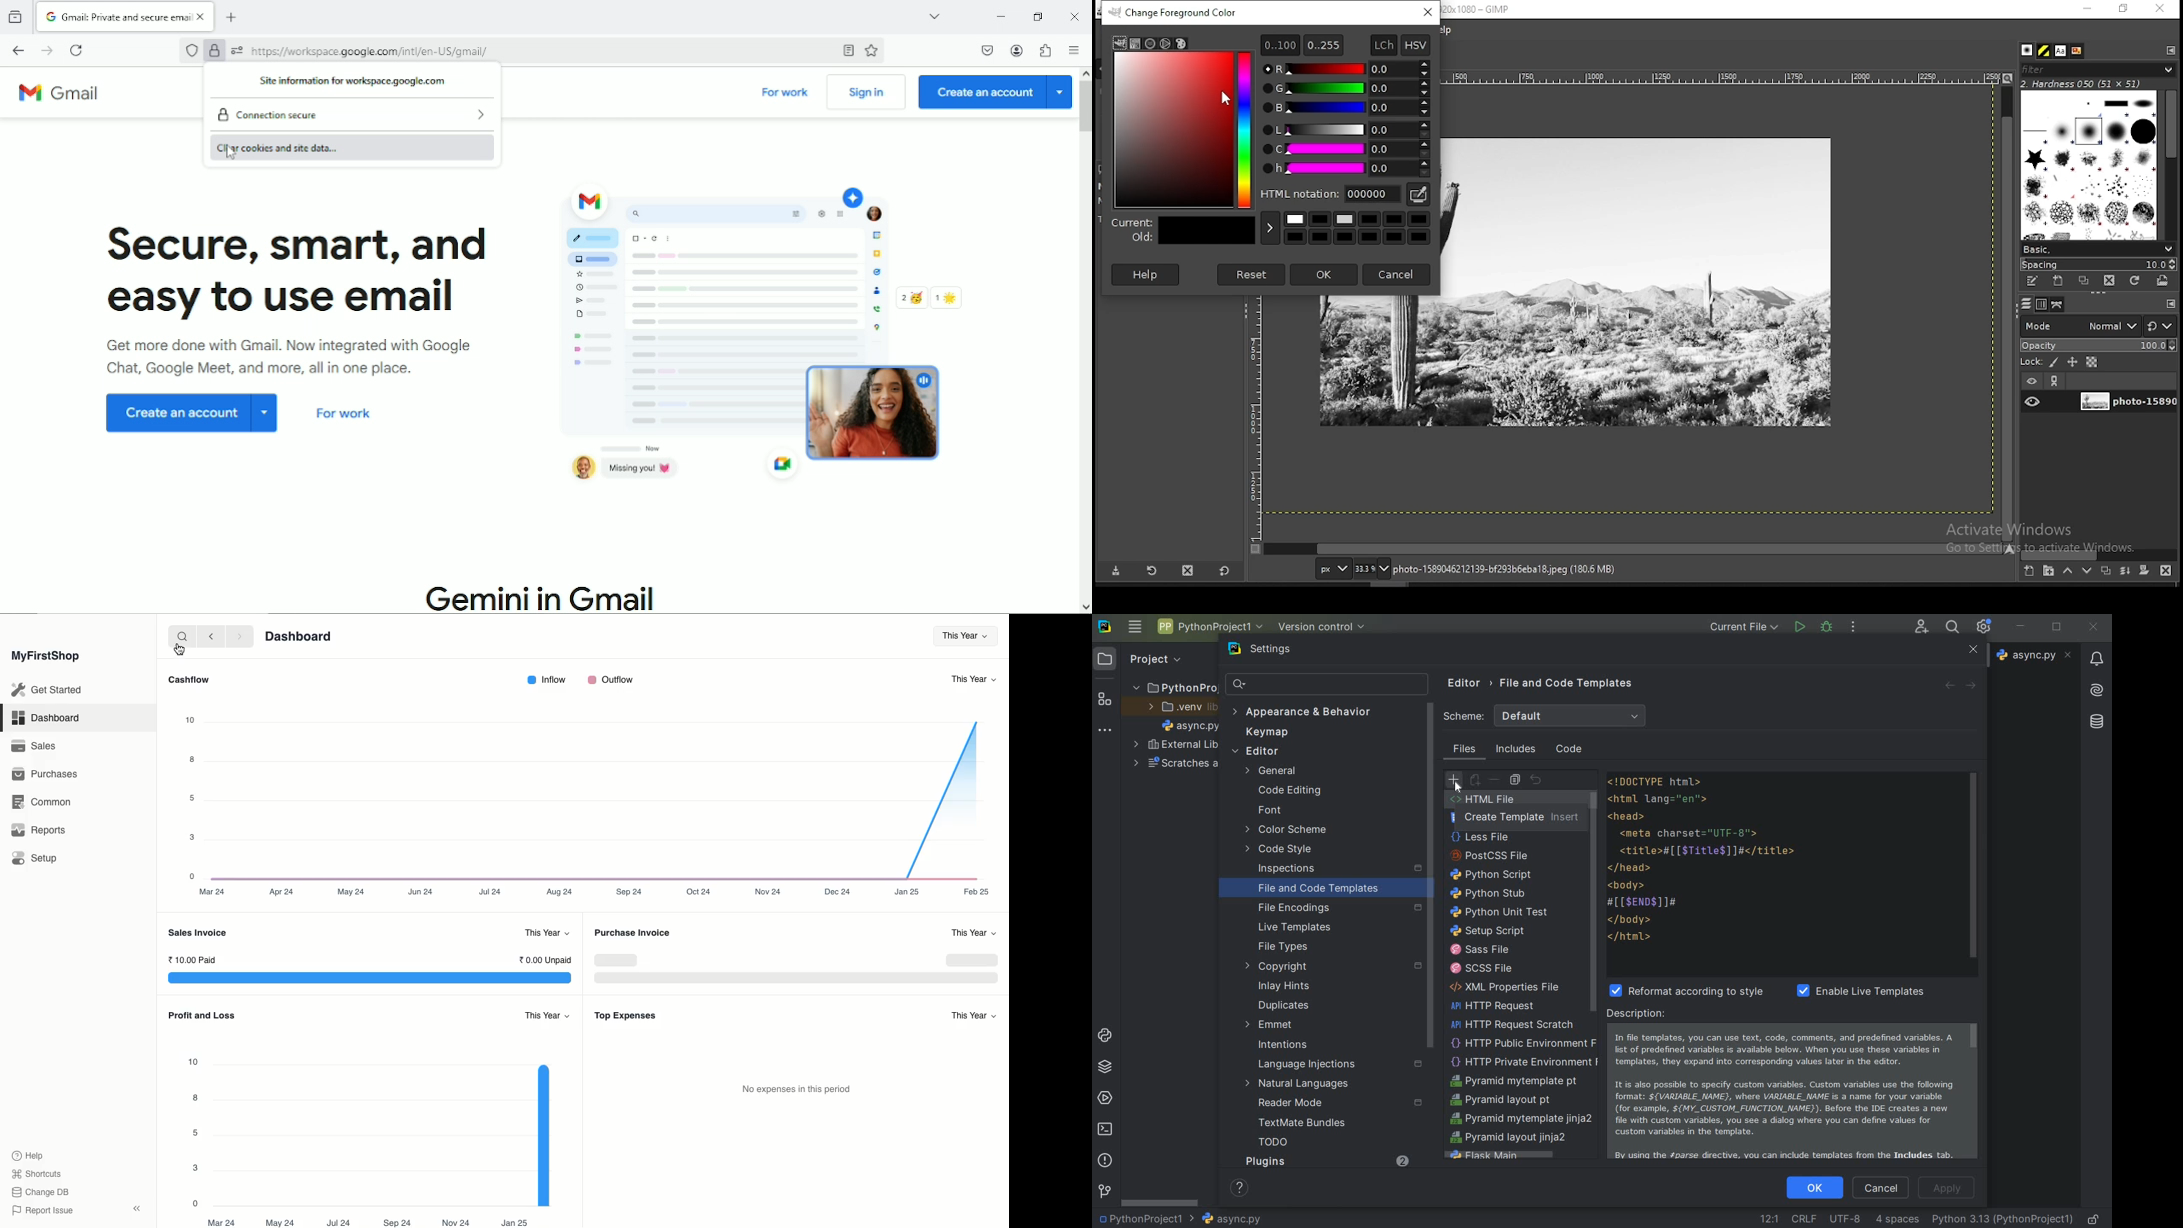 This screenshot has height=1232, width=2184. Describe the element at coordinates (2172, 163) in the screenshot. I see `scroll bar` at that location.